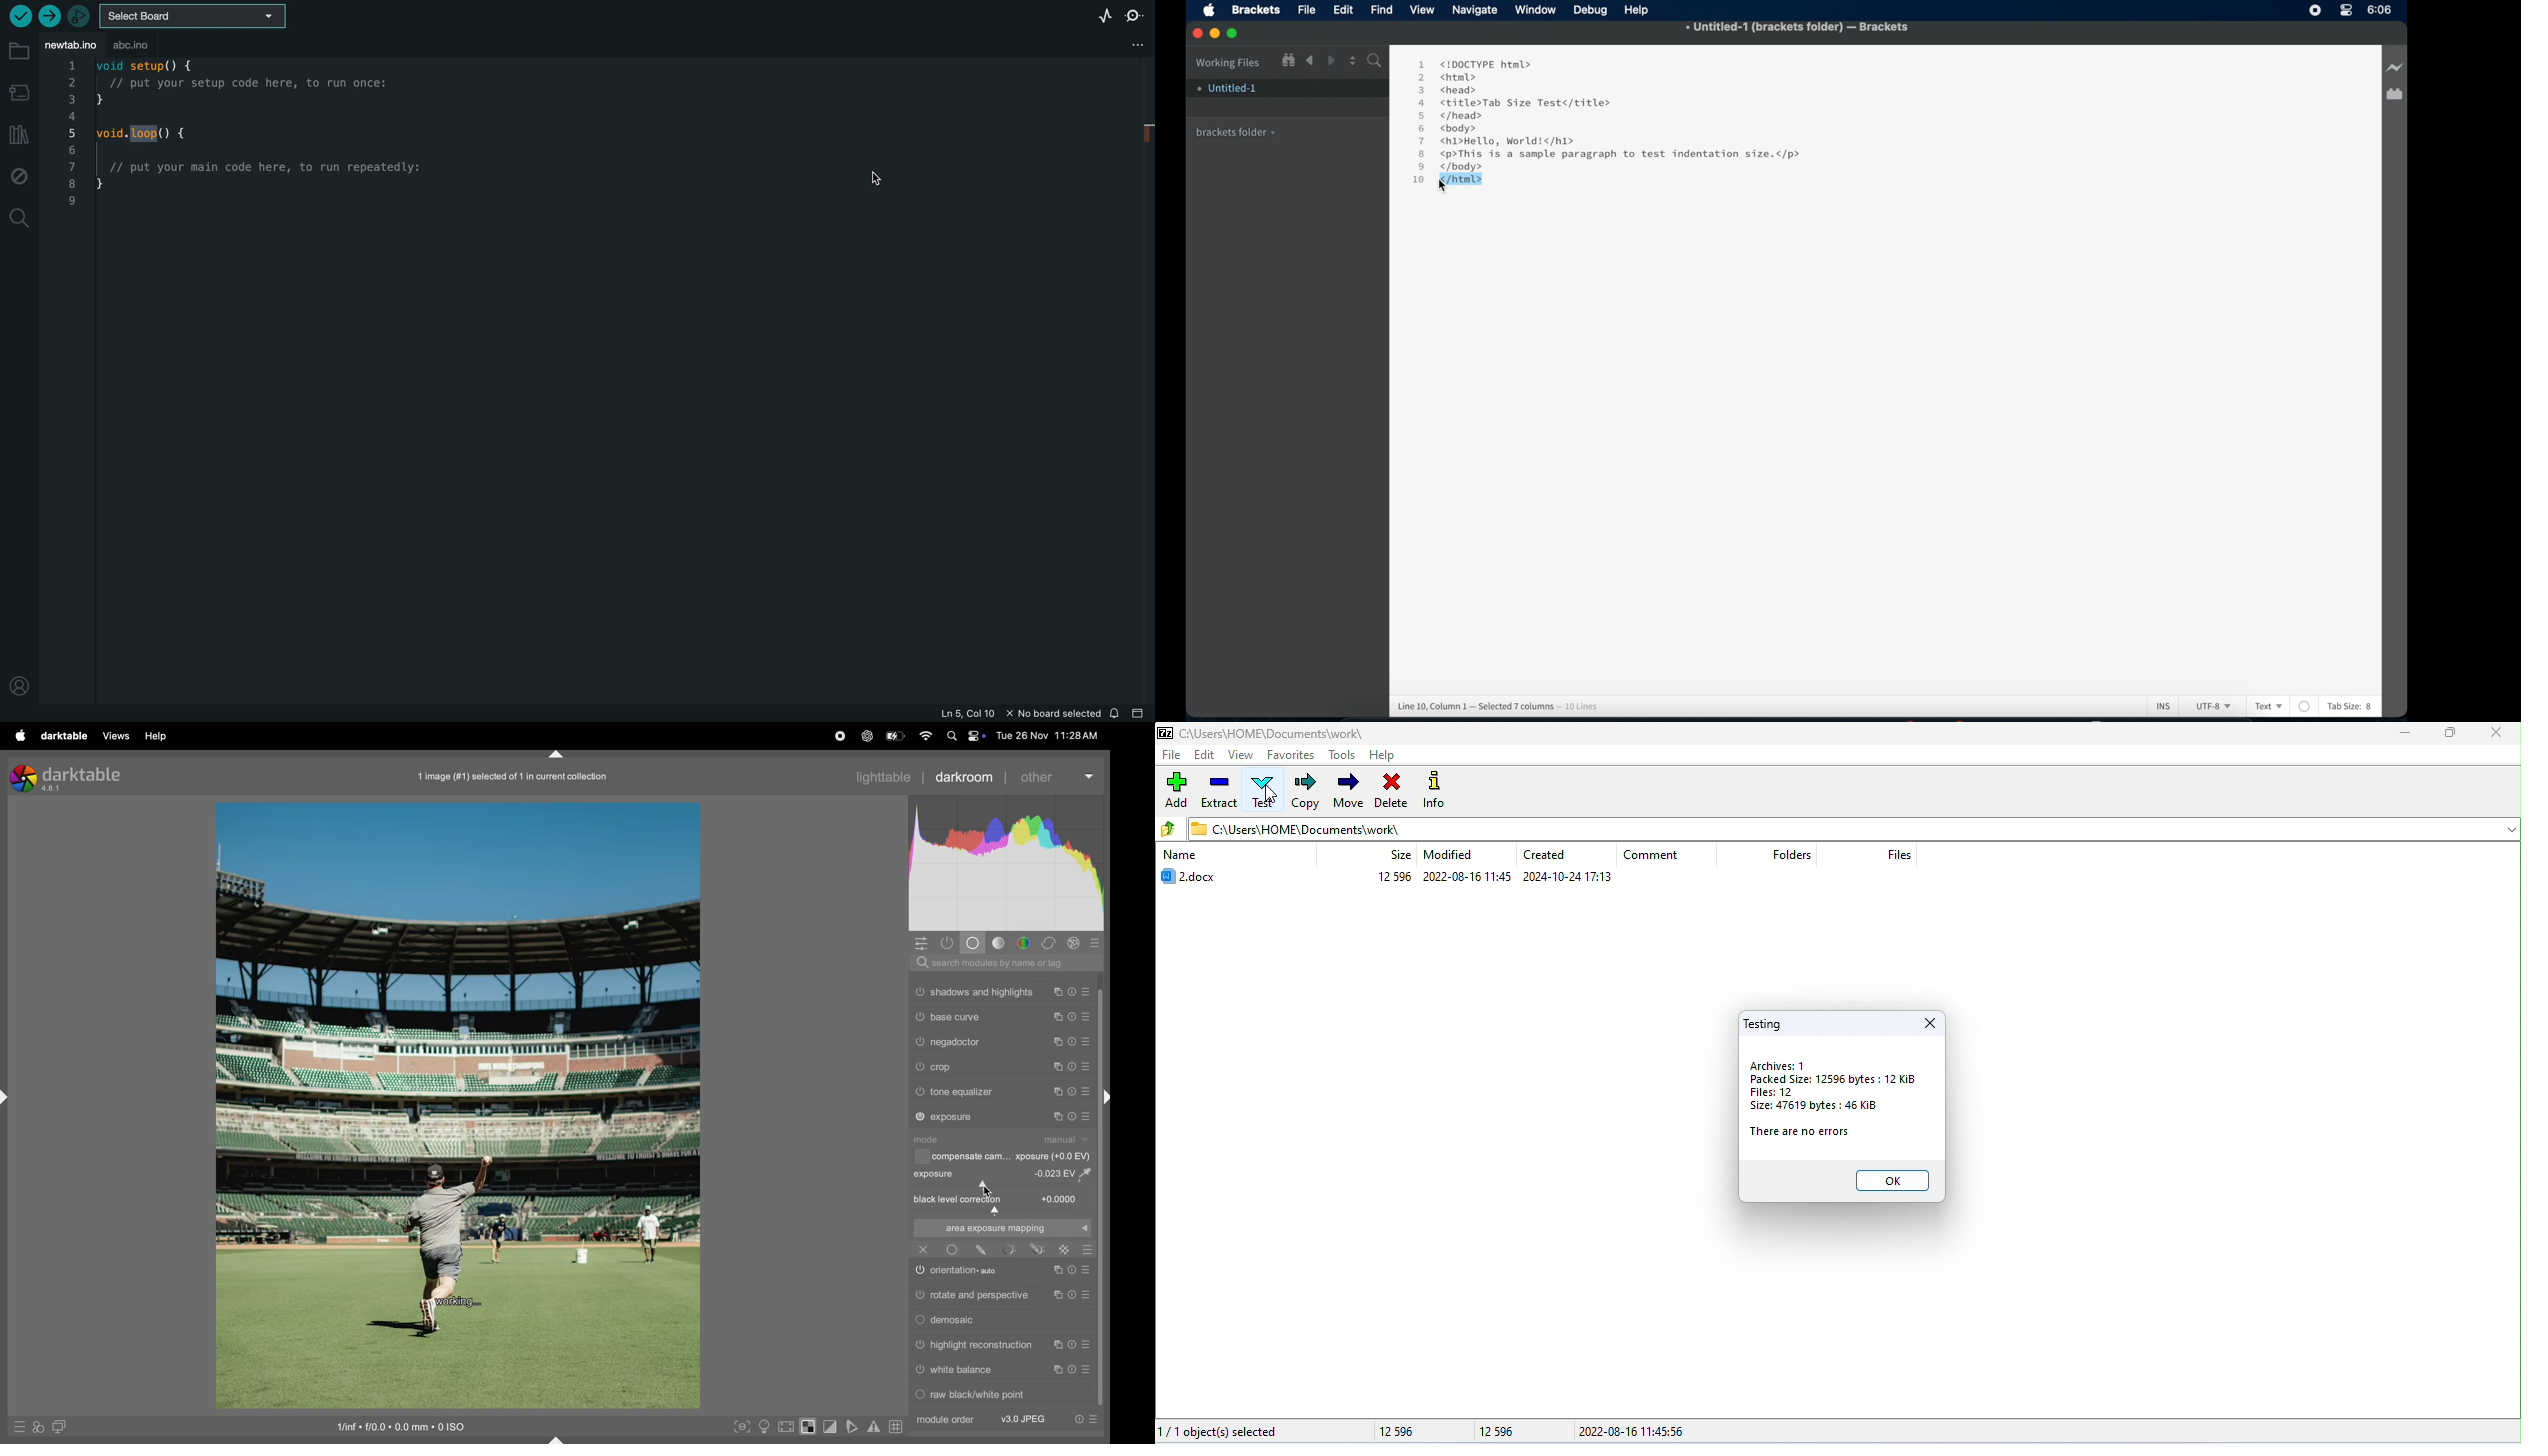 The image size is (2548, 1456). Describe the element at coordinates (1217, 33) in the screenshot. I see `Minimize` at that location.